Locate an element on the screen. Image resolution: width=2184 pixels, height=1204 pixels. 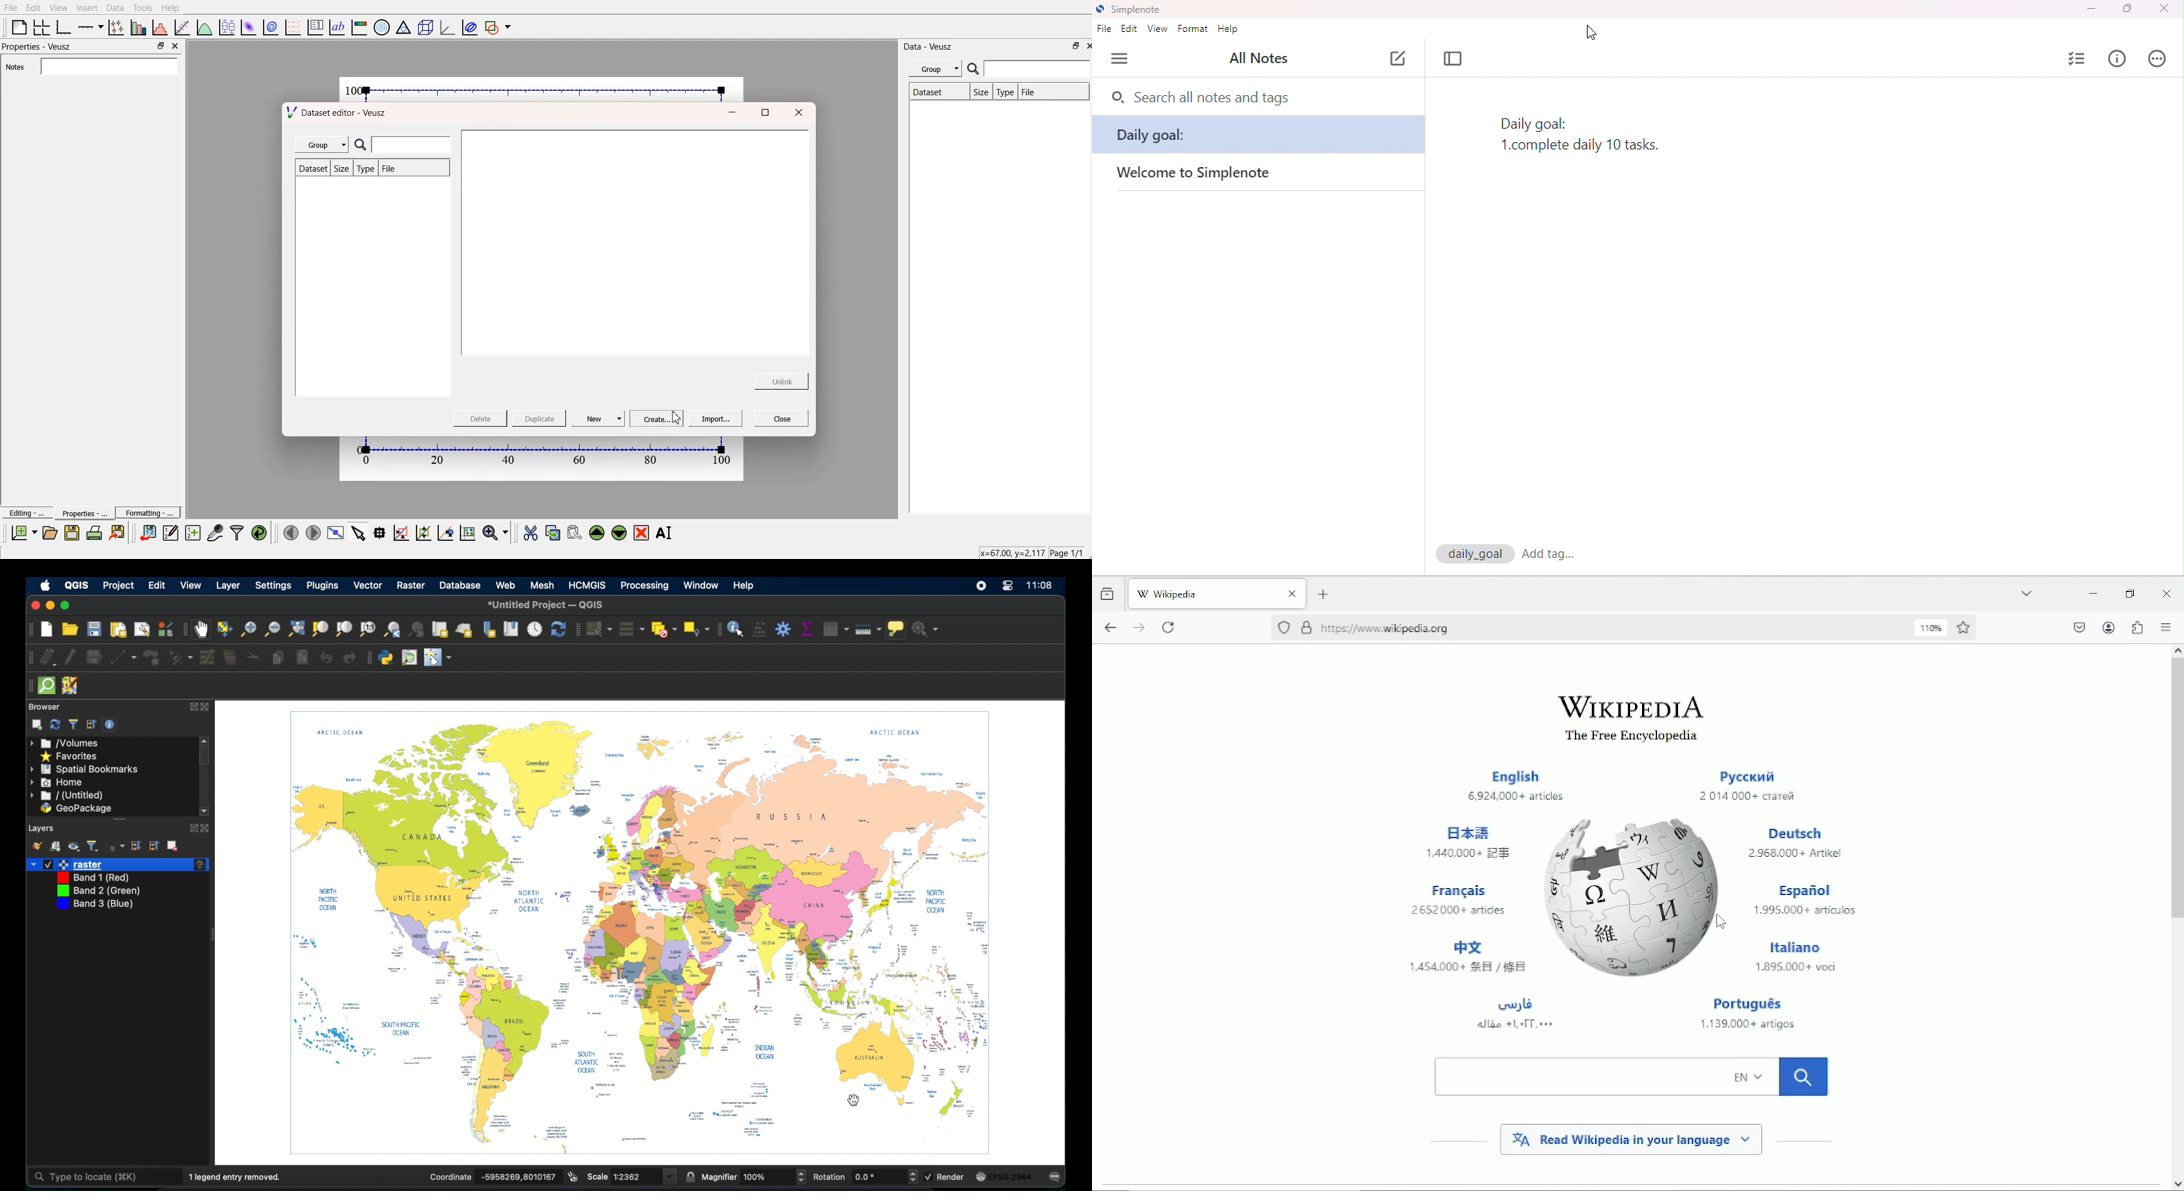
database is located at coordinates (462, 586).